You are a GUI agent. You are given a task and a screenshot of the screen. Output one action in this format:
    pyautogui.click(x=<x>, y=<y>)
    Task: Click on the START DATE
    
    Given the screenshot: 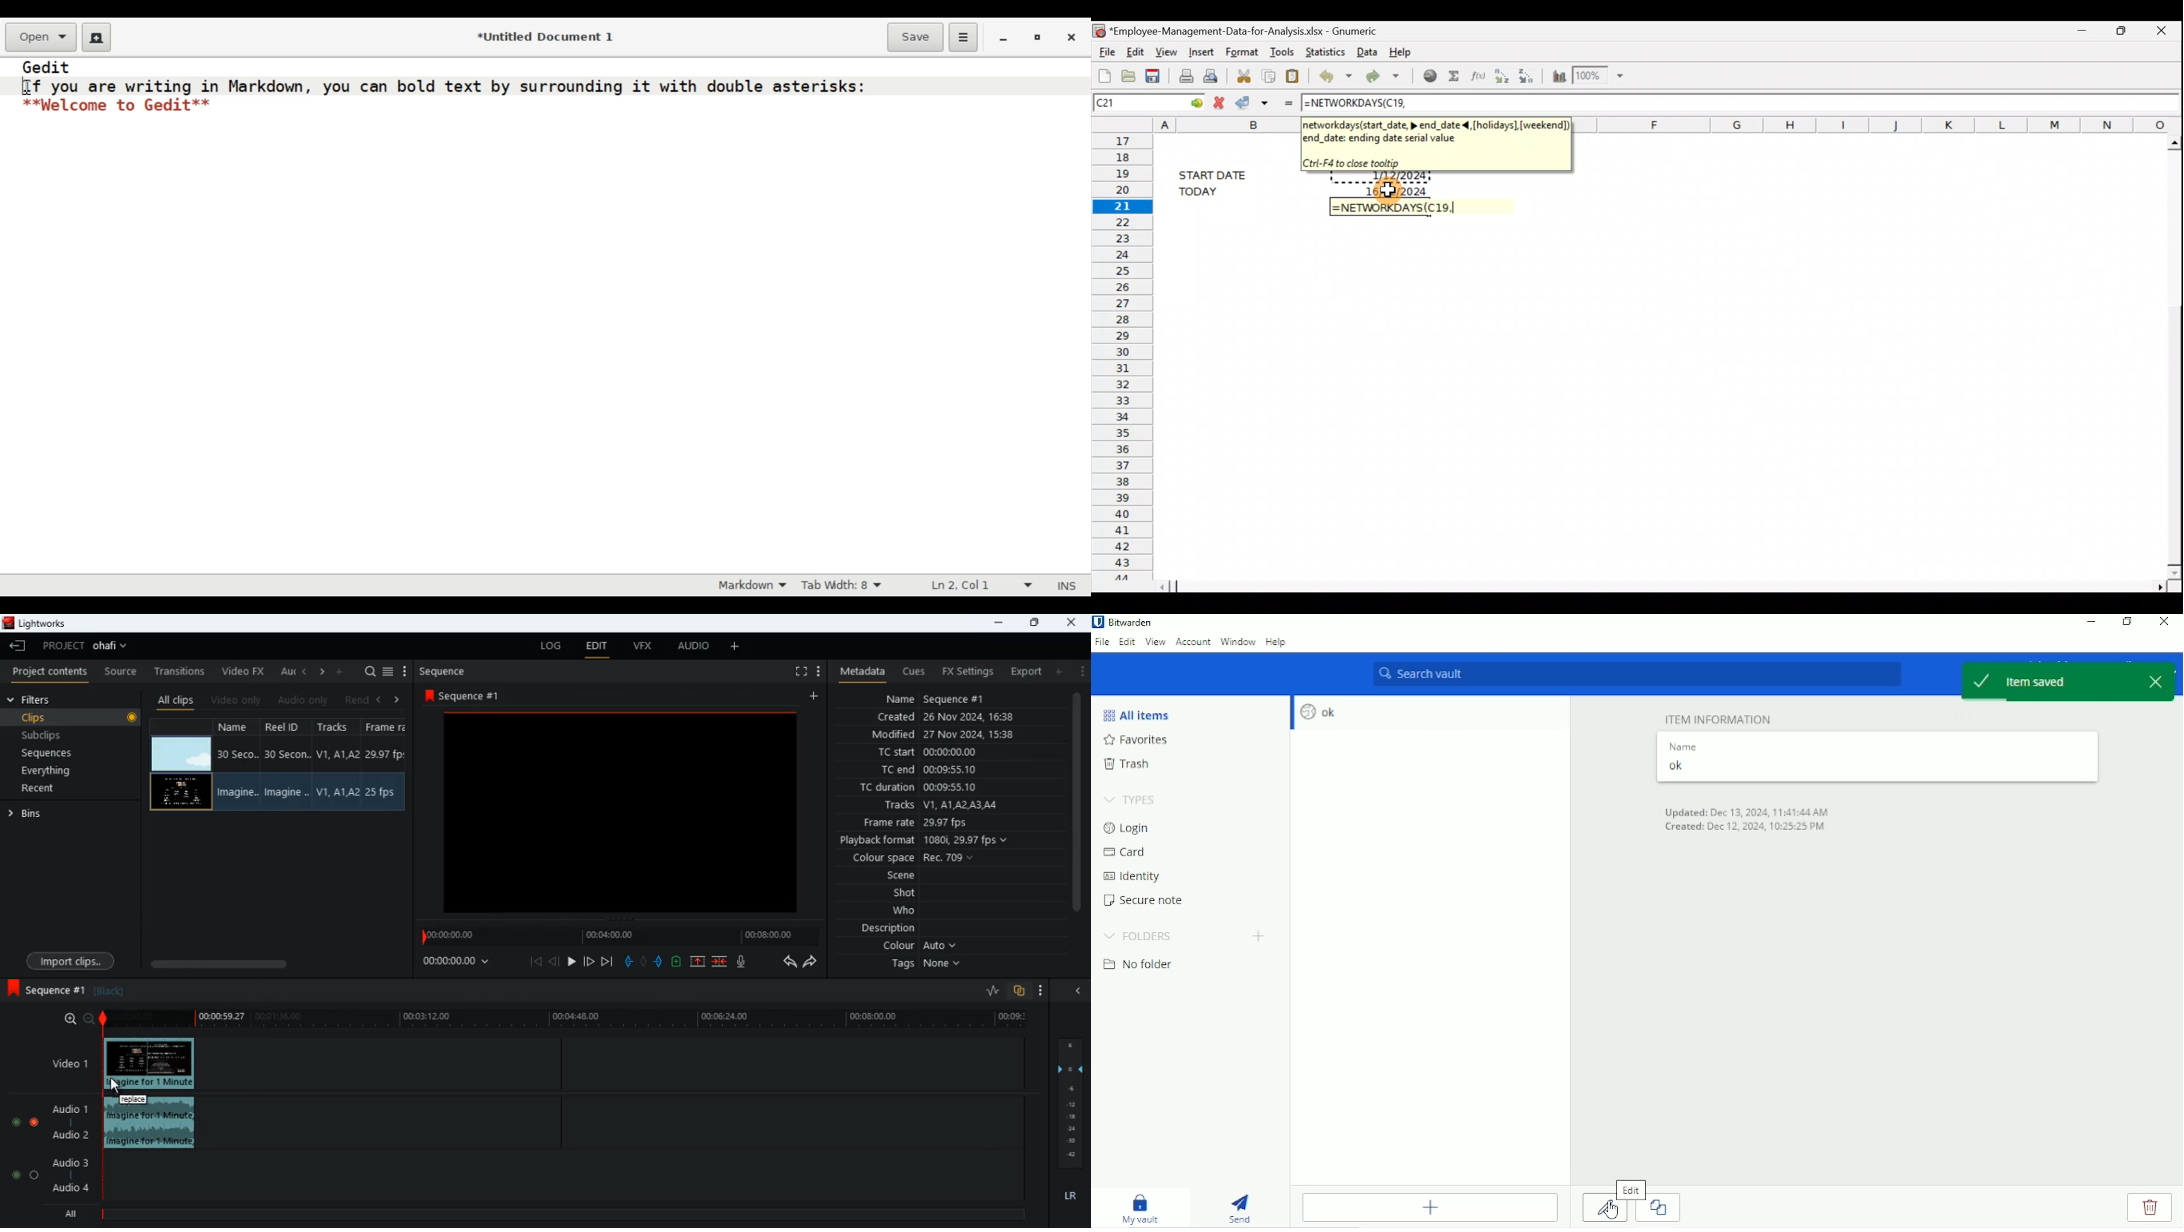 What is the action you would take?
    pyautogui.click(x=1219, y=173)
    